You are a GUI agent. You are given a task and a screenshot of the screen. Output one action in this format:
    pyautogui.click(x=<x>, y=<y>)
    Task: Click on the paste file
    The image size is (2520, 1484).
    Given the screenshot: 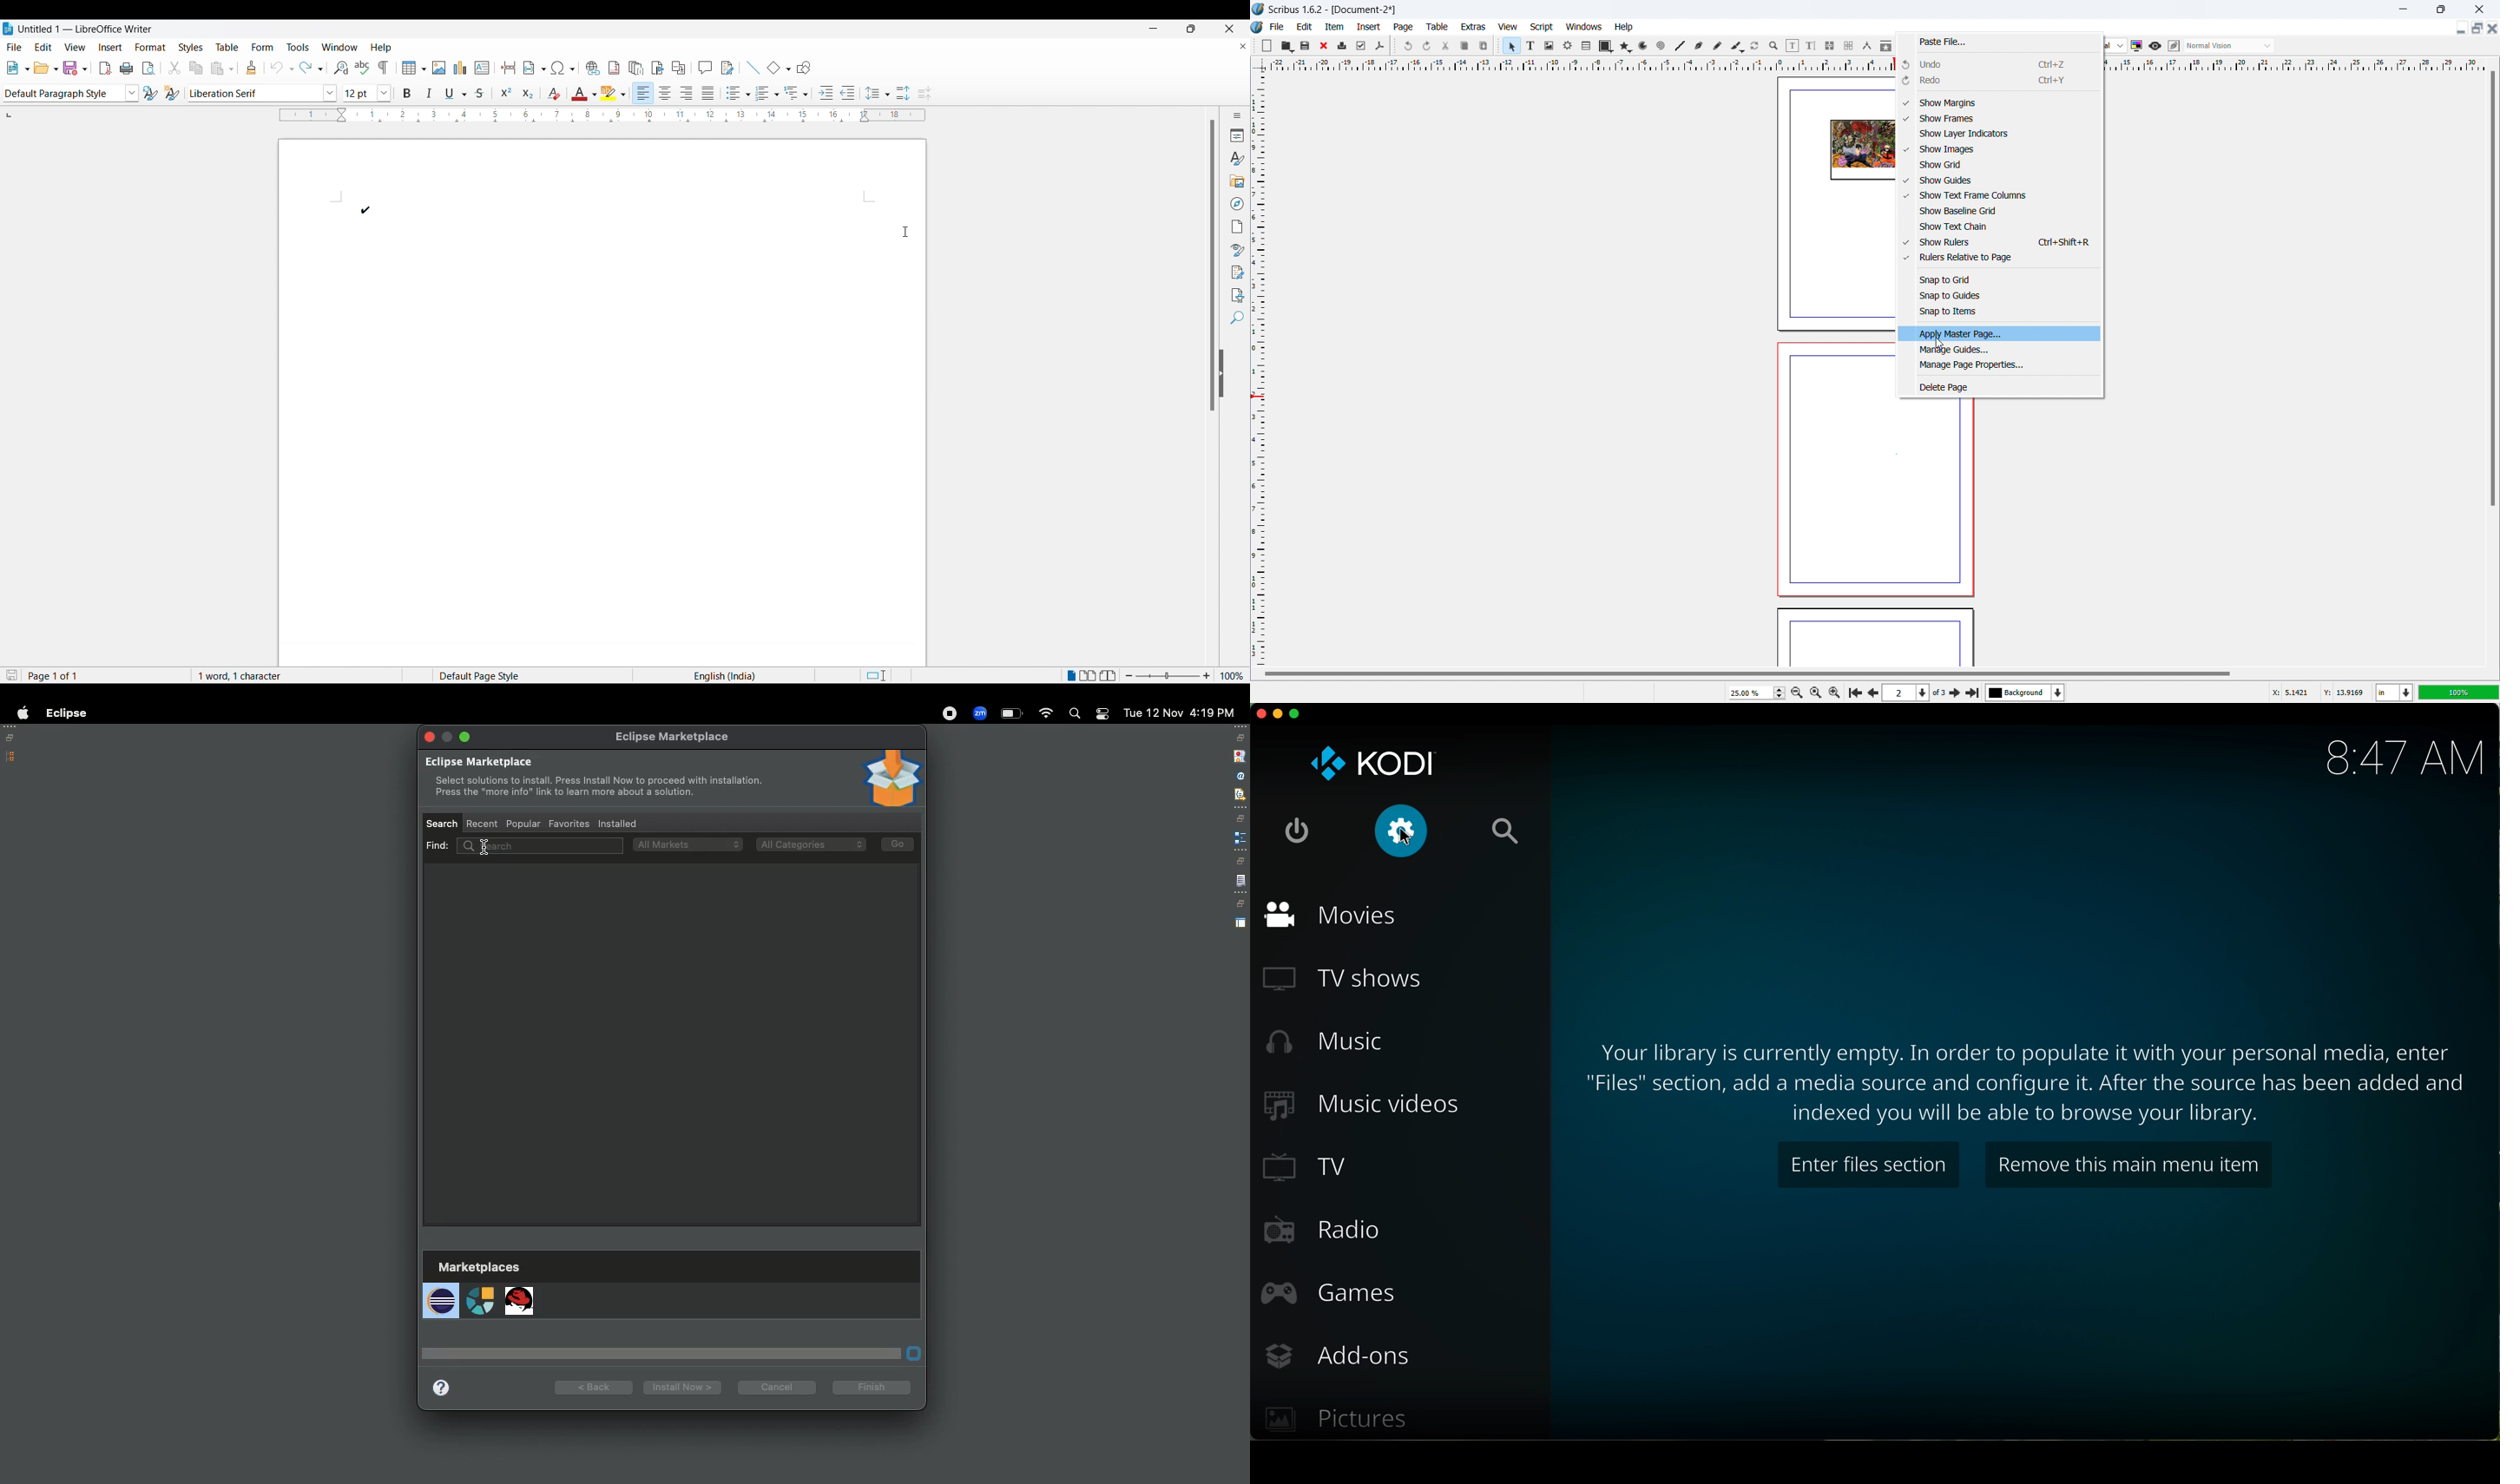 What is the action you would take?
    pyautogui.click(x=1999, y=42)
    